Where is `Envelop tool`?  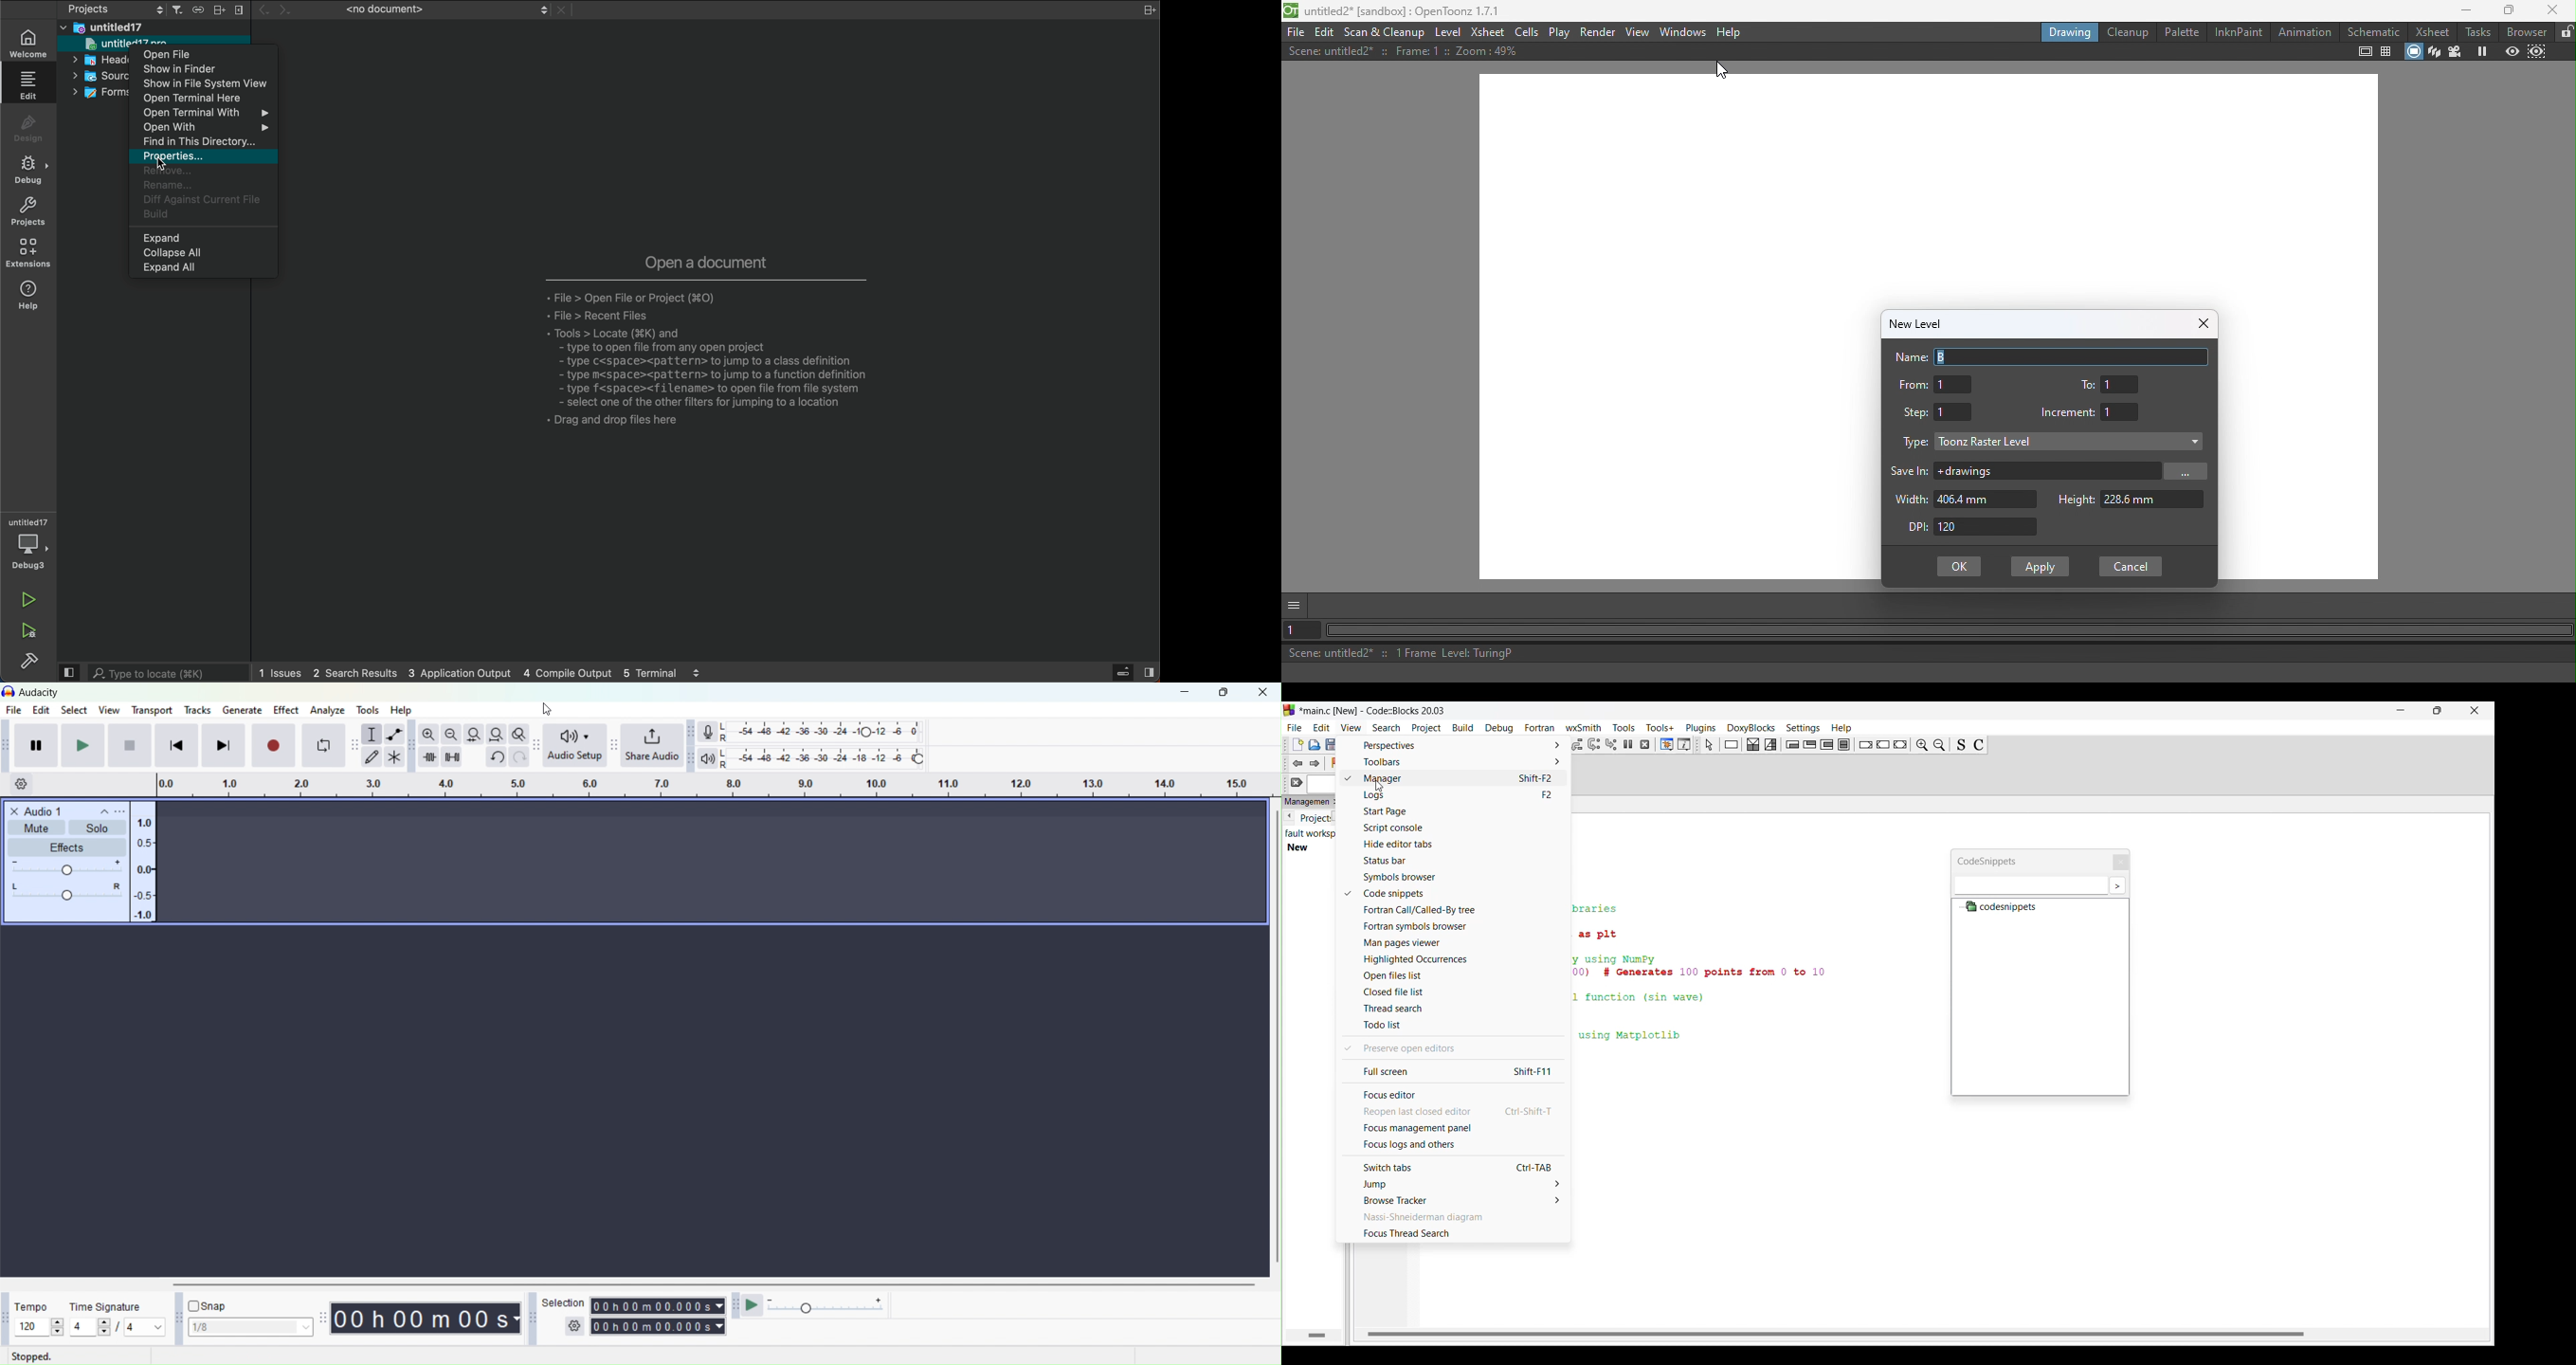 Envelop tool is located at coordinates (392, 733).